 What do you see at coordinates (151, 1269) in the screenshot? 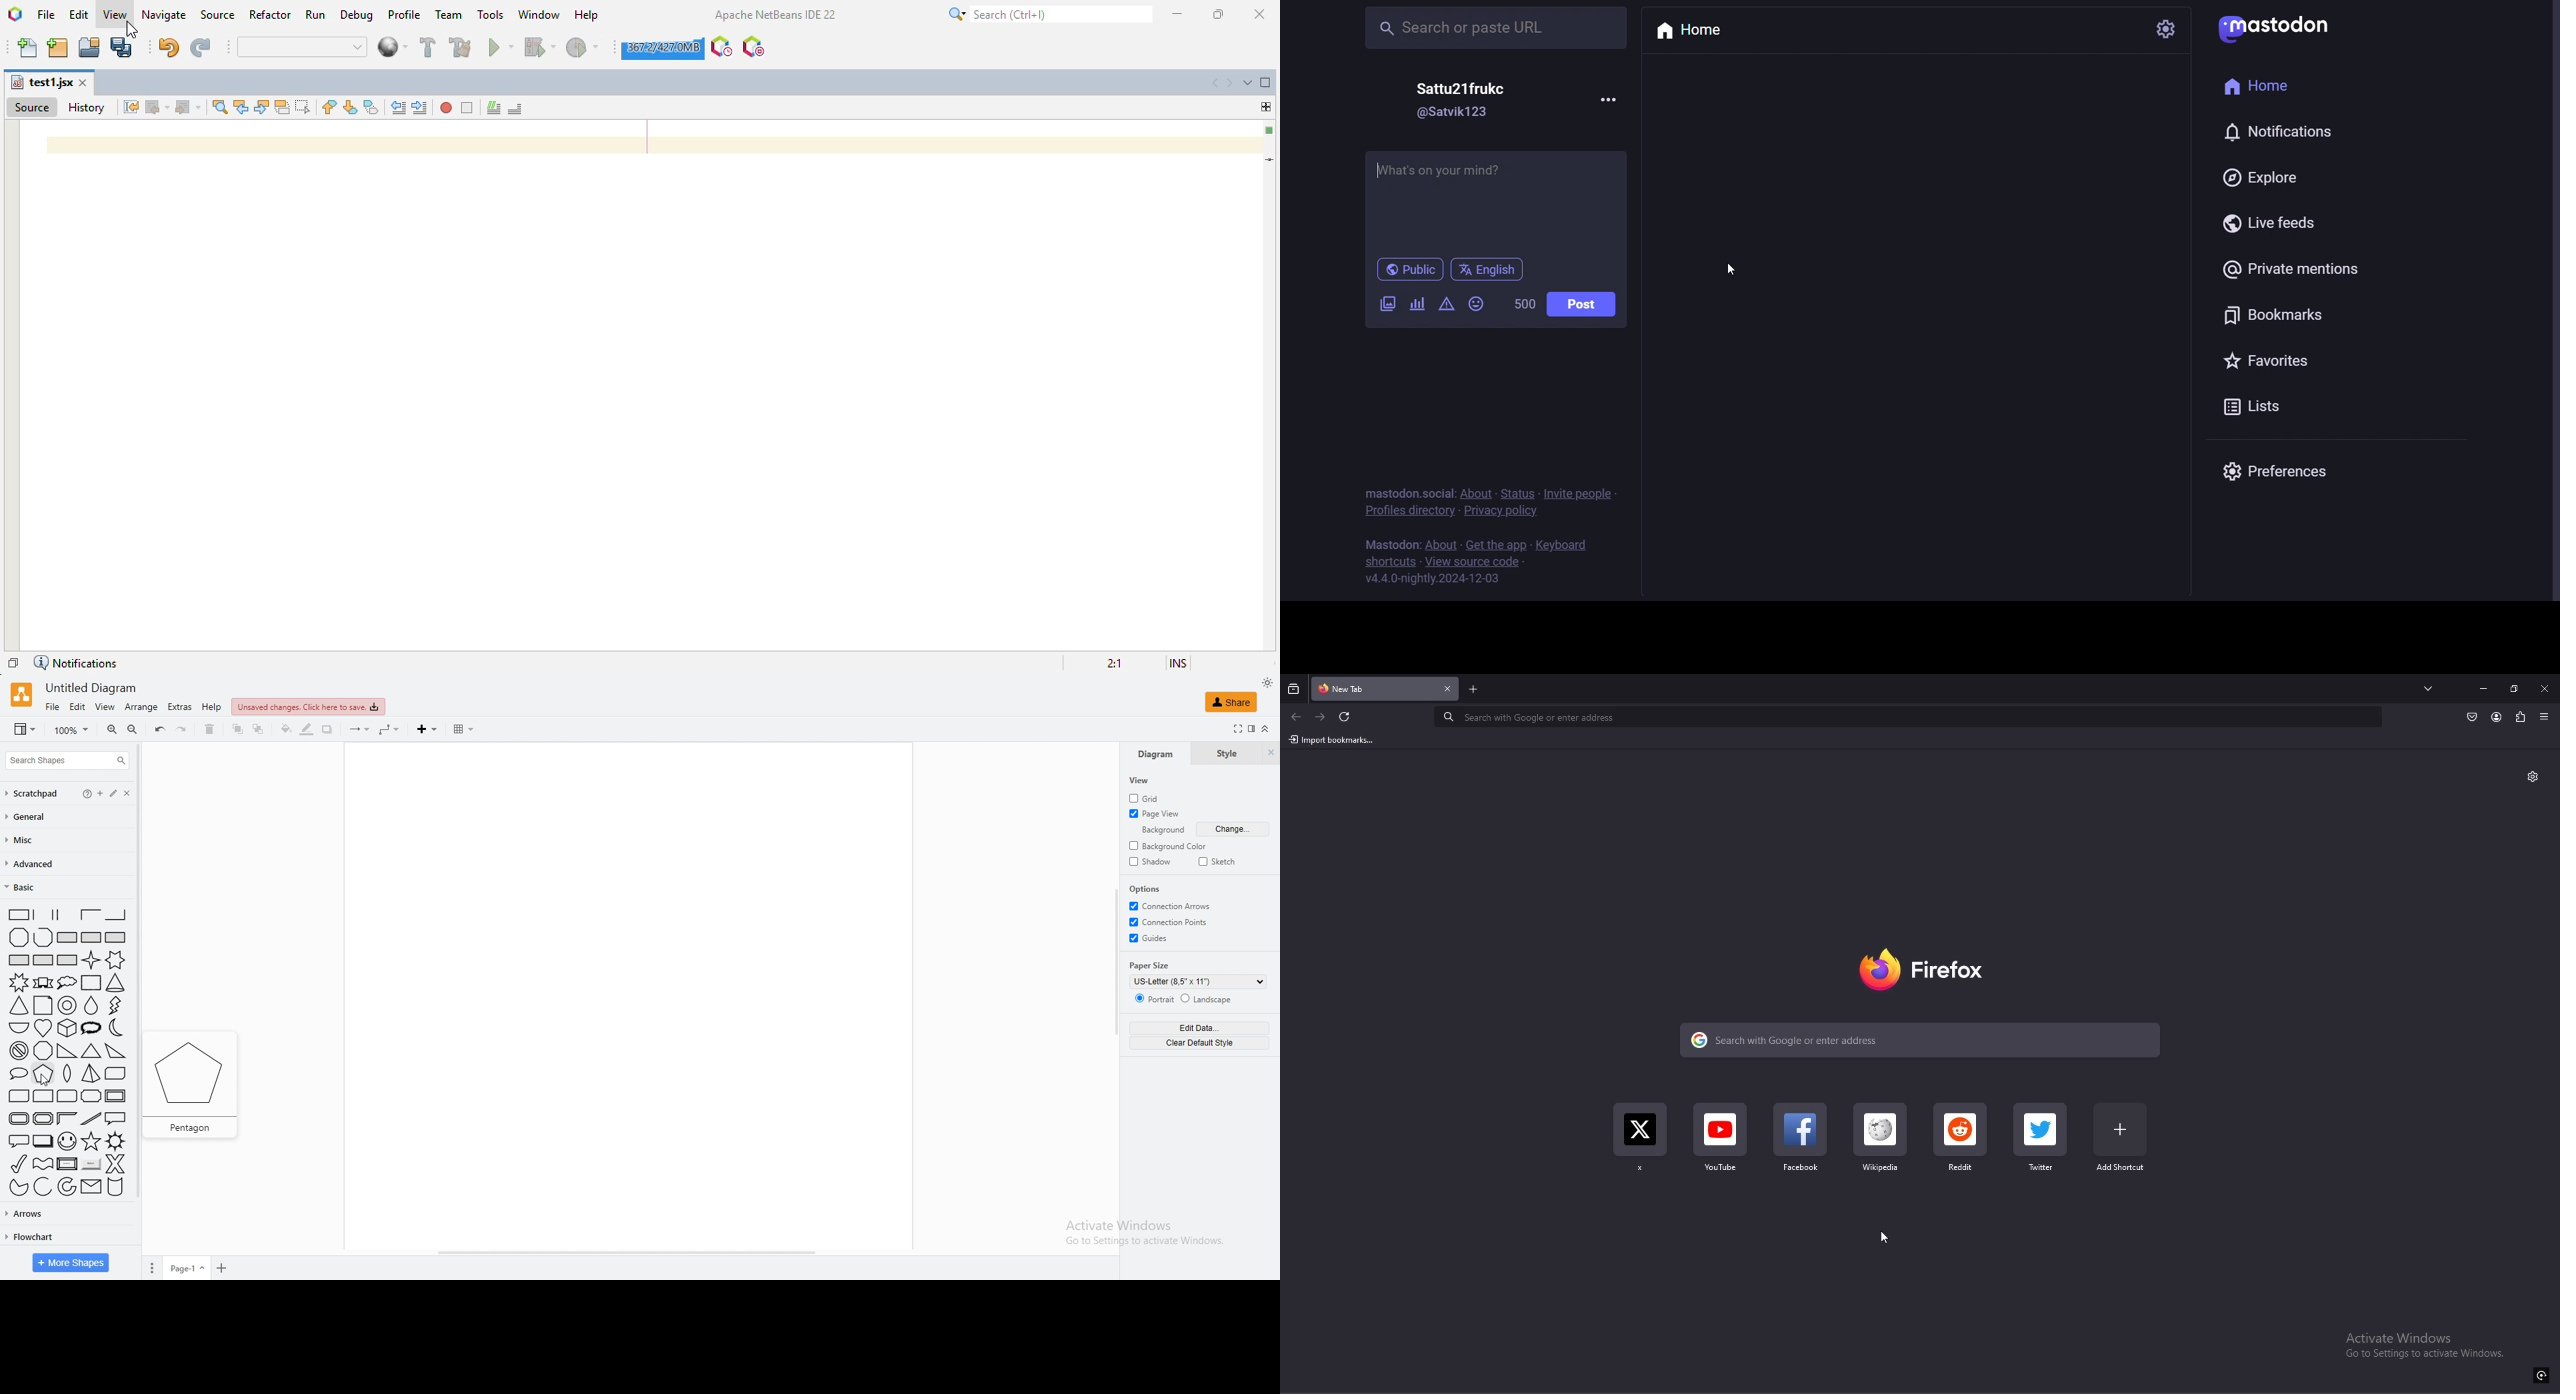
I see `pages` at bounding box center [151, 1269].